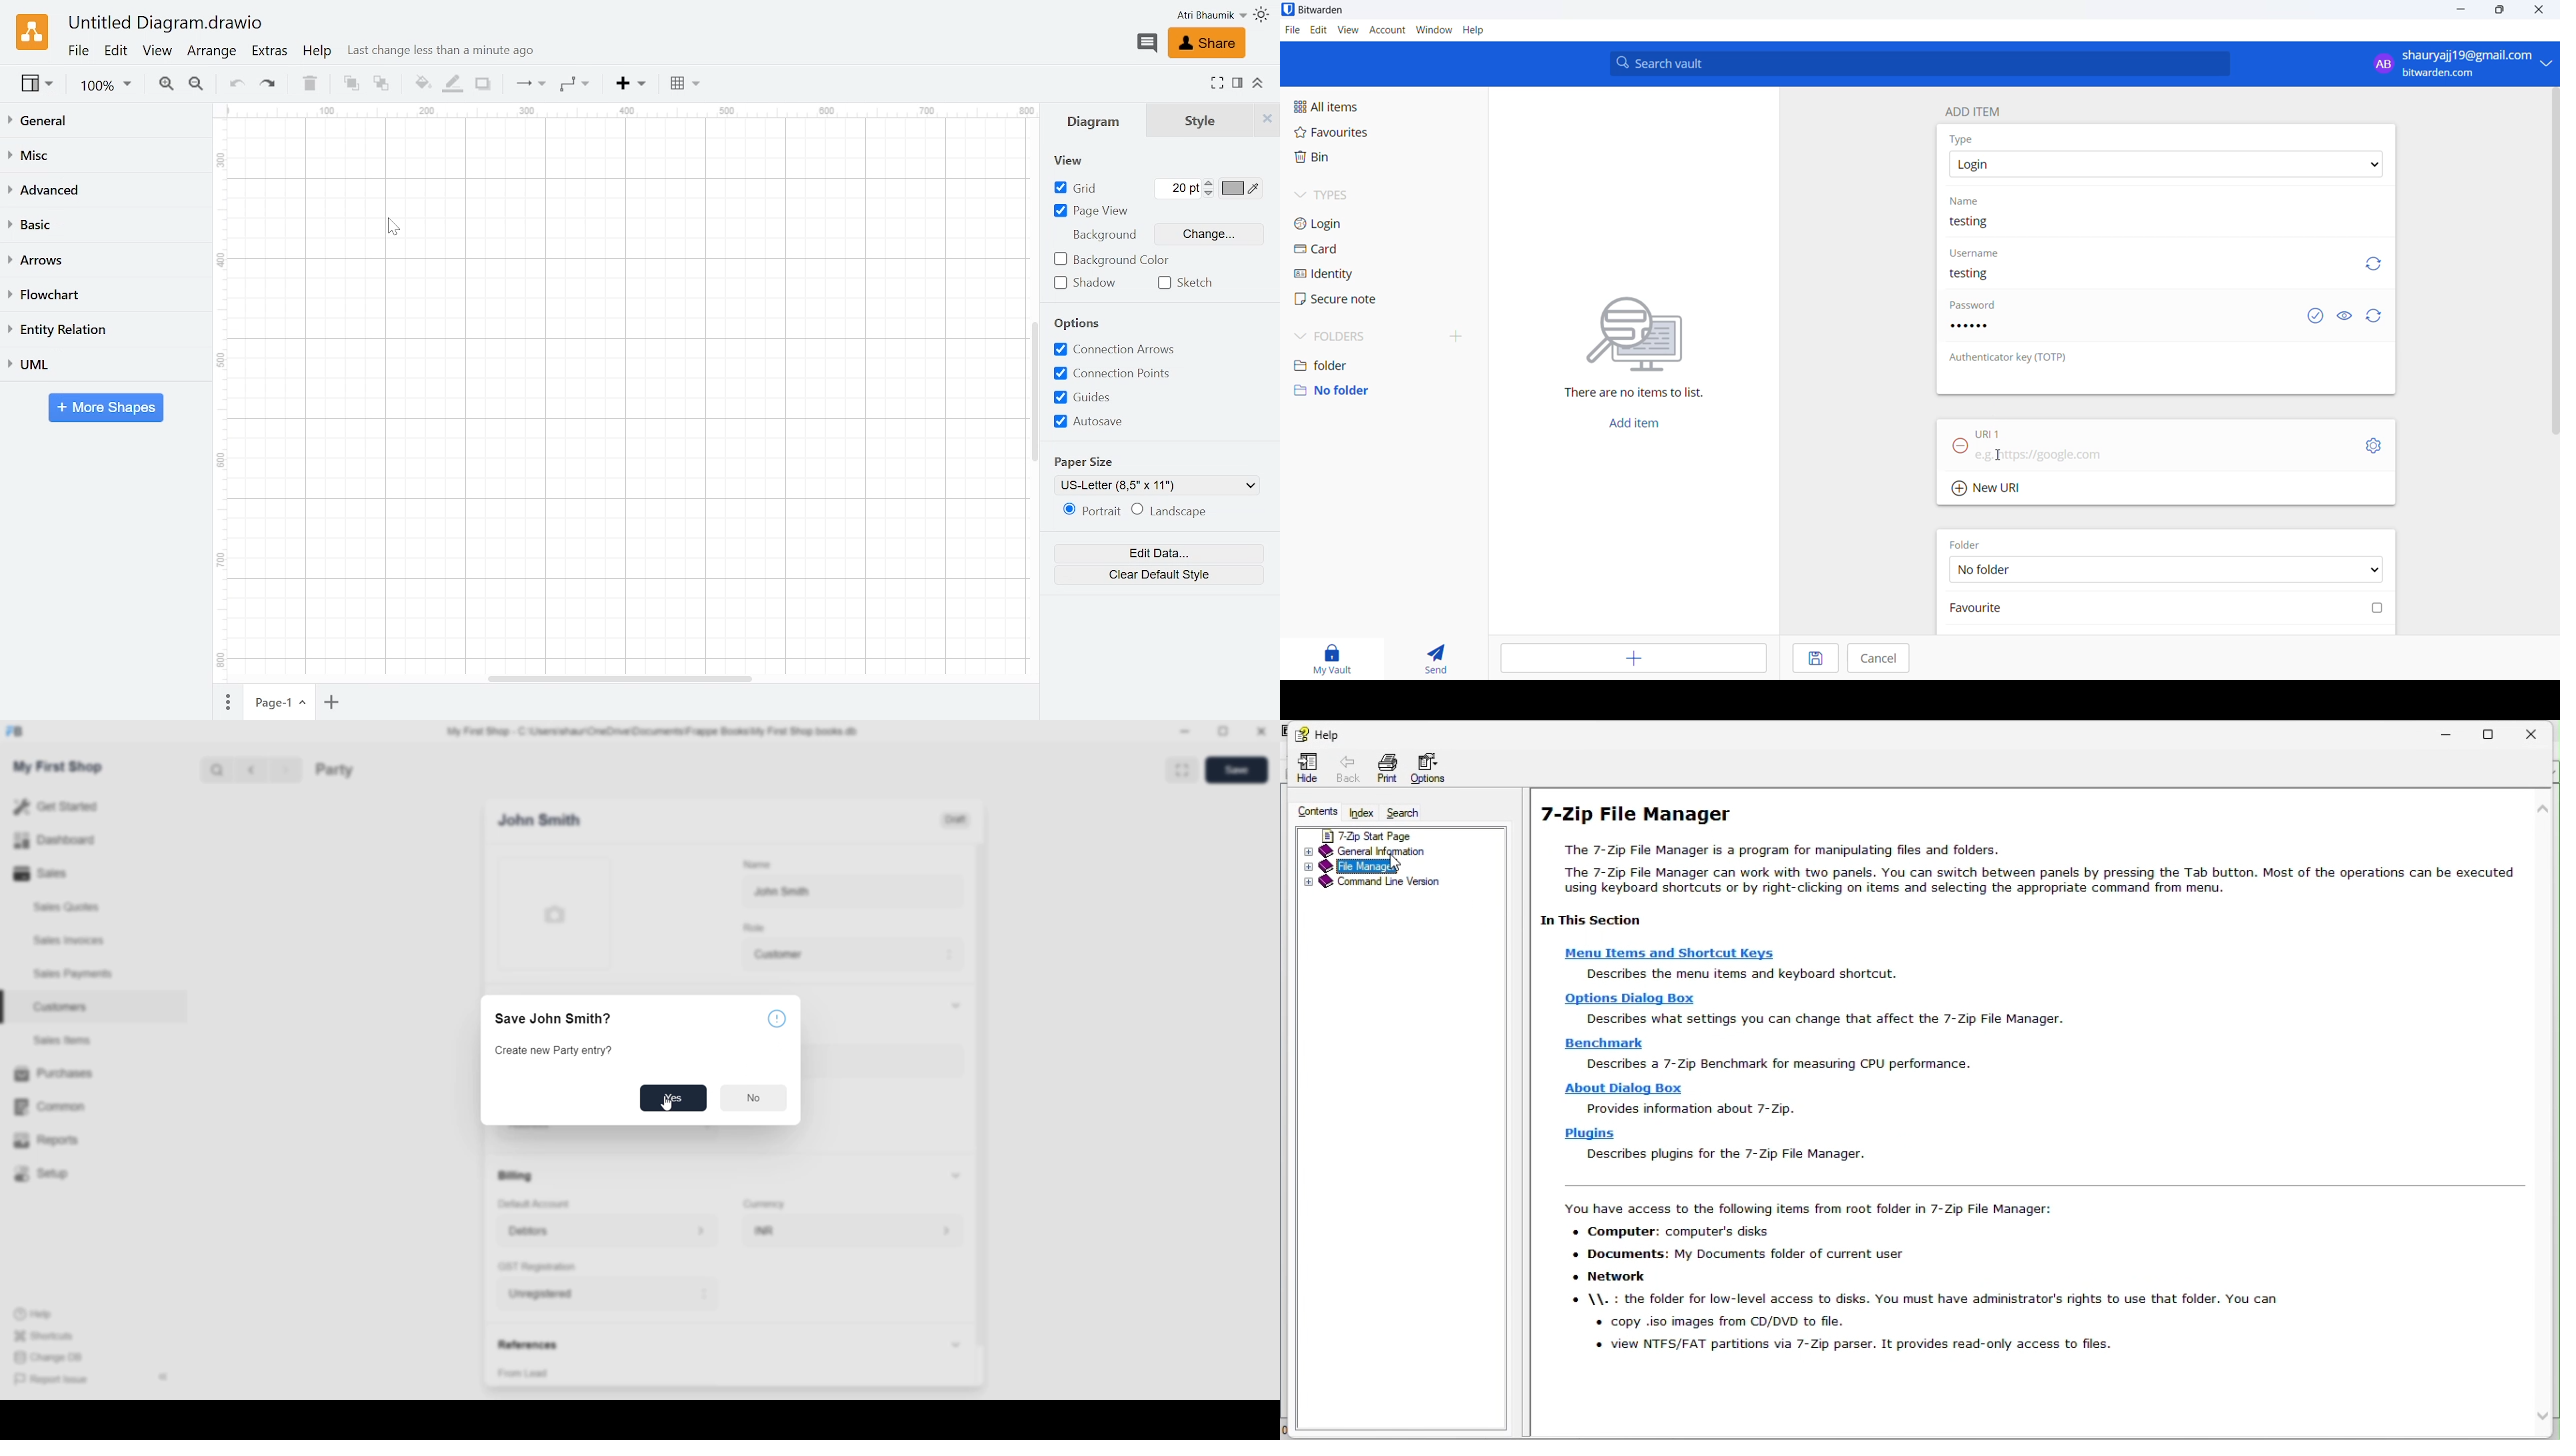 Image resolution: width=2576 pixels, height=1456 pixels. I want to click on FOLDER, so click(1969, 543).